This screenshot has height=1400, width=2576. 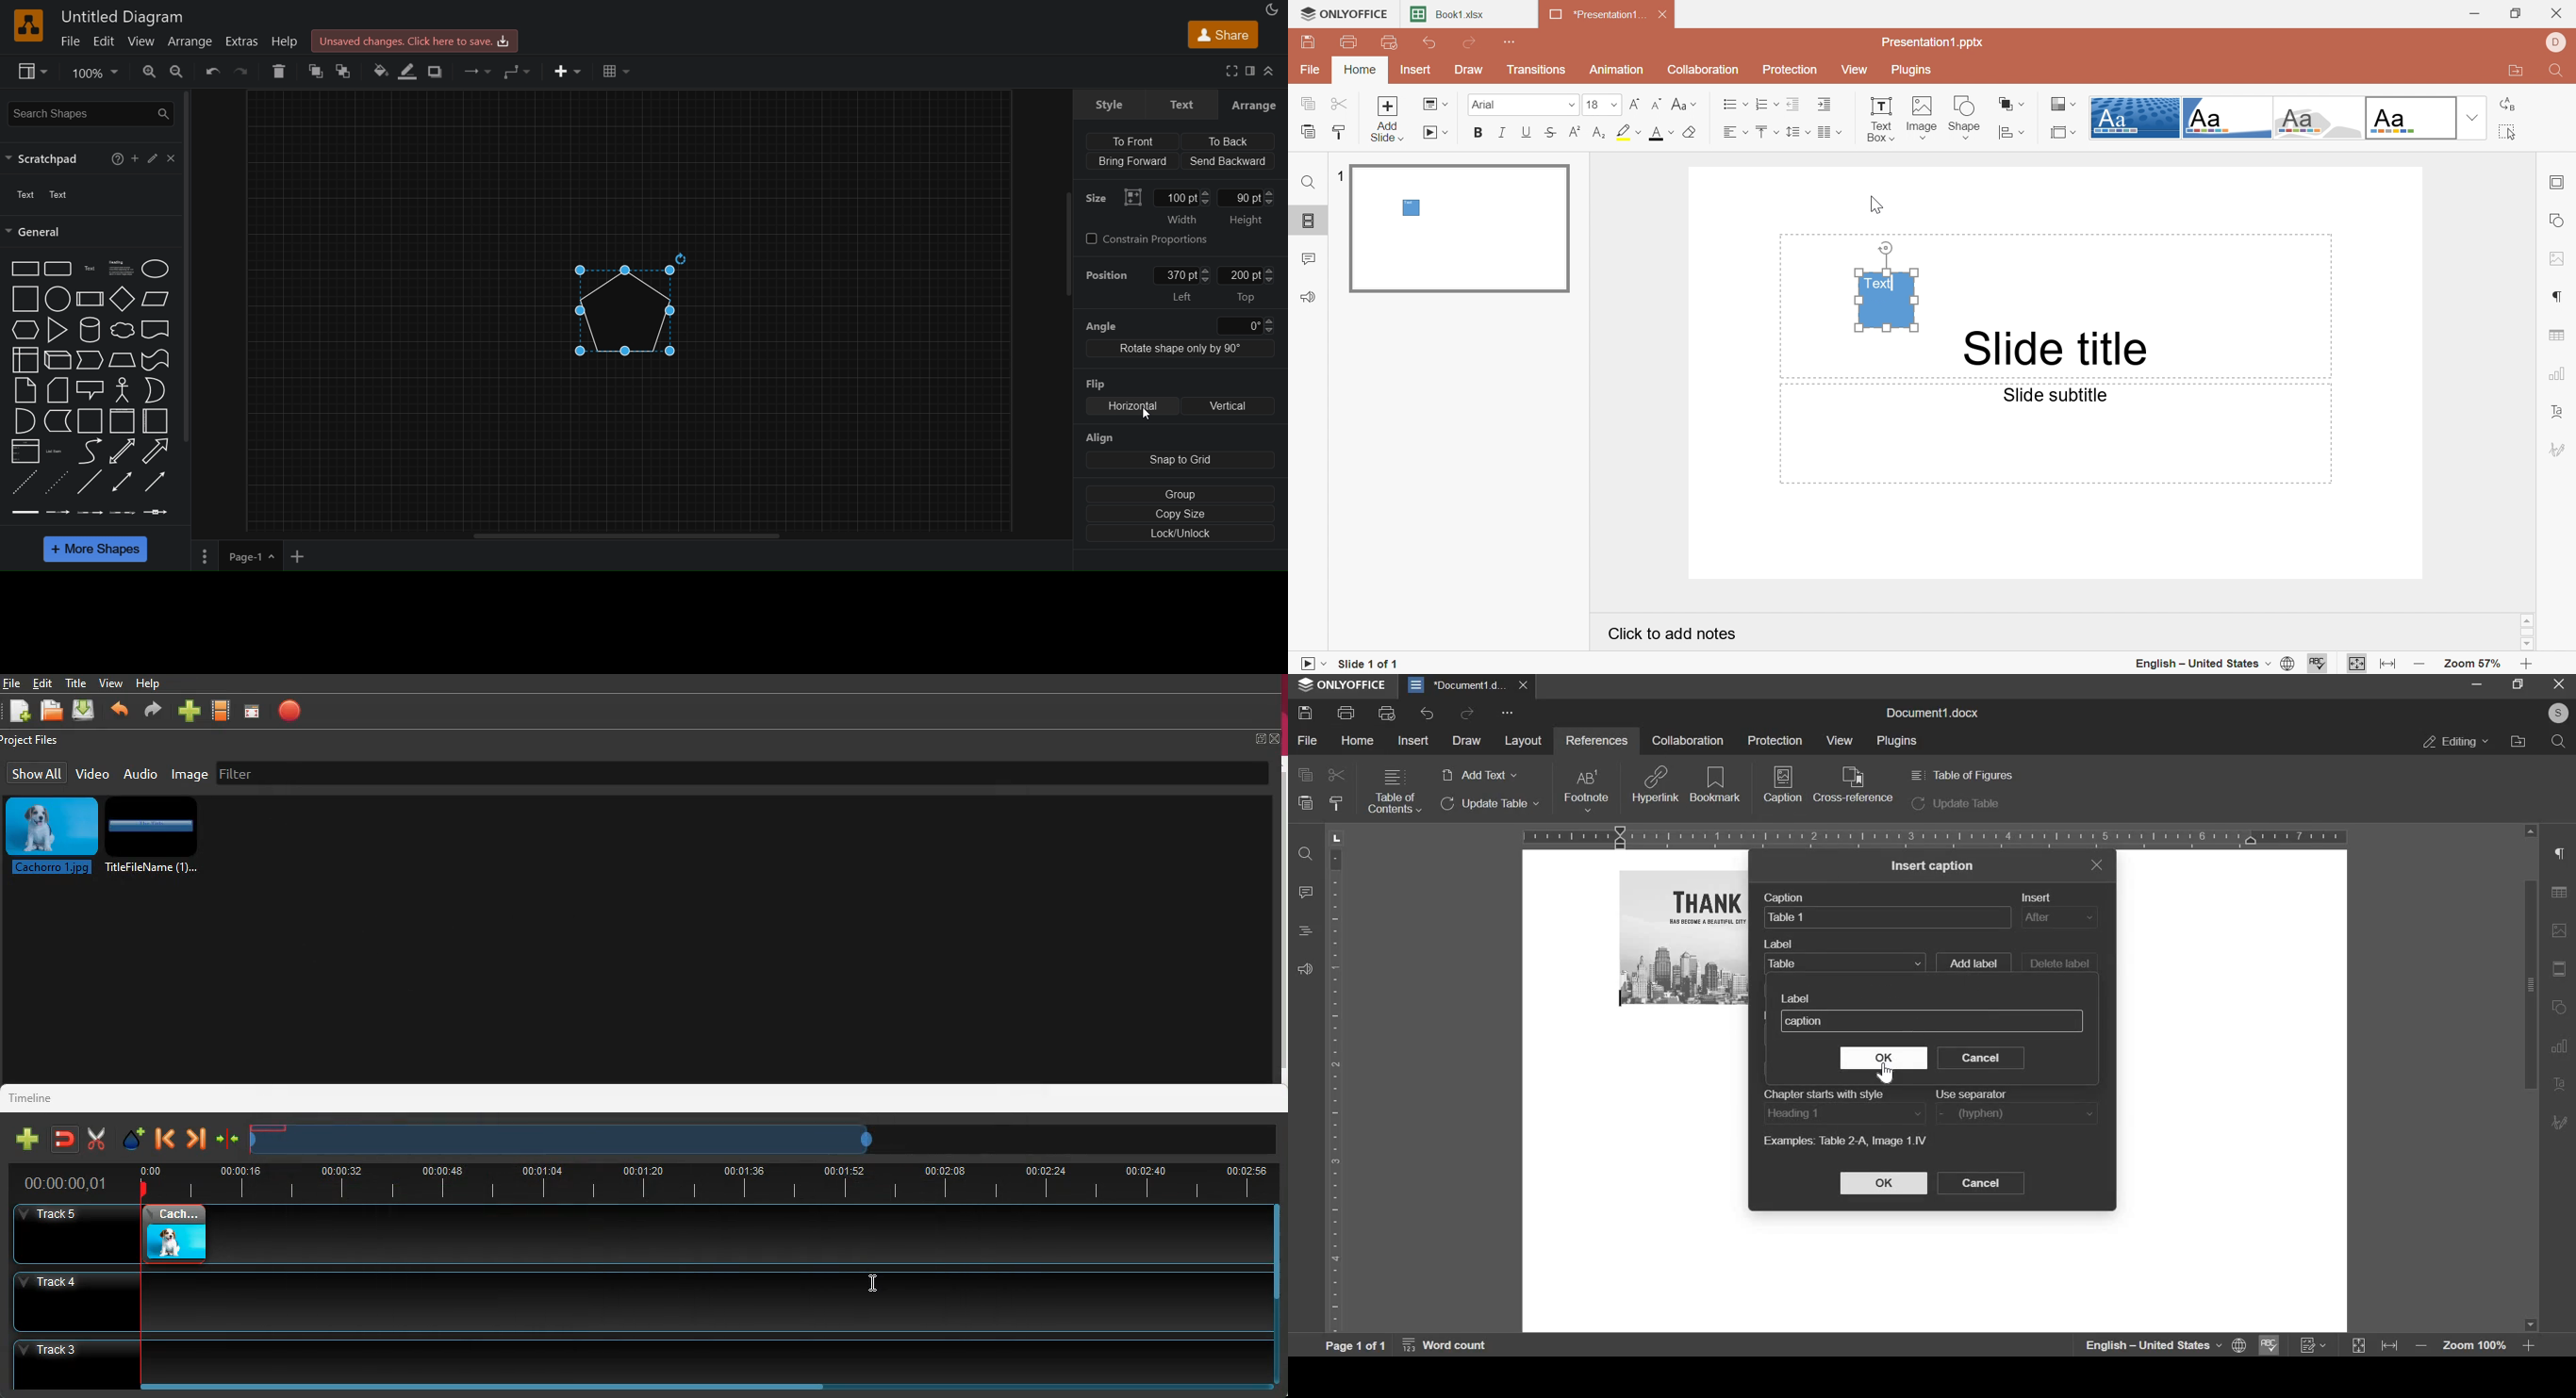 What do you see at coordinates (1349, 15) in the screenshot?
I see `ONLYOFFICE` at bounding box center [1349, 15].